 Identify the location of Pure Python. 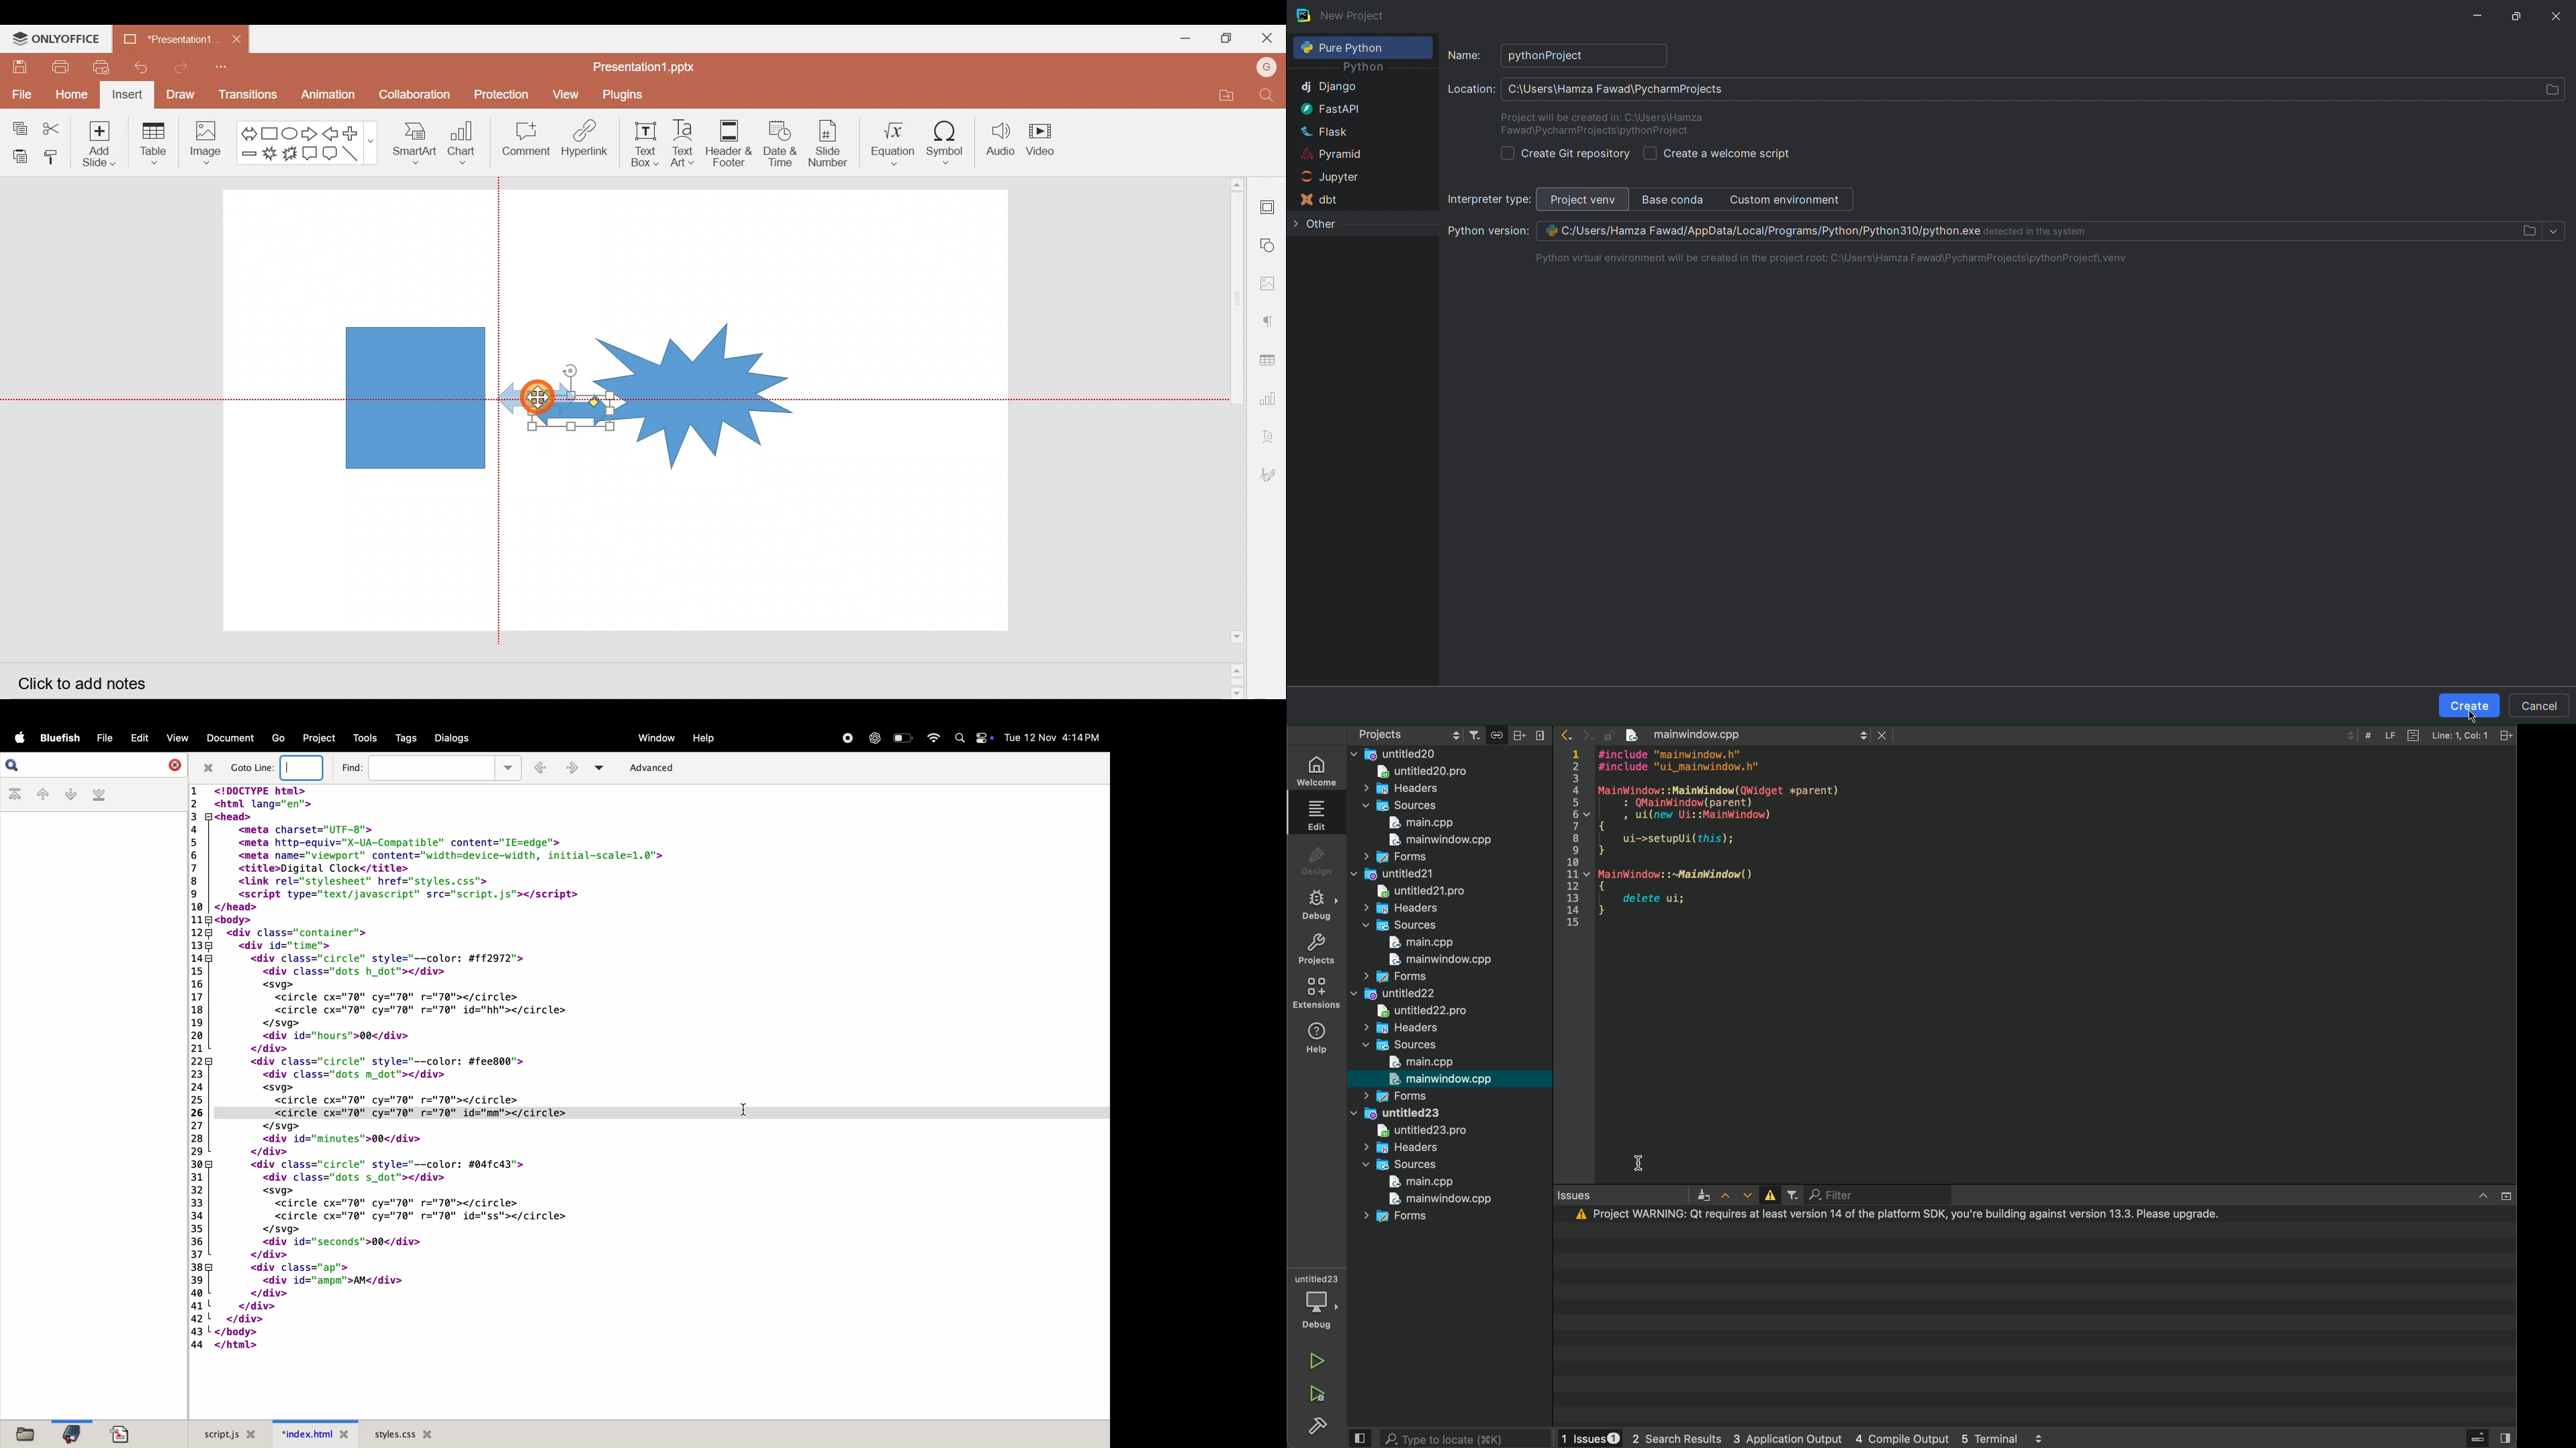
(1362, 48).